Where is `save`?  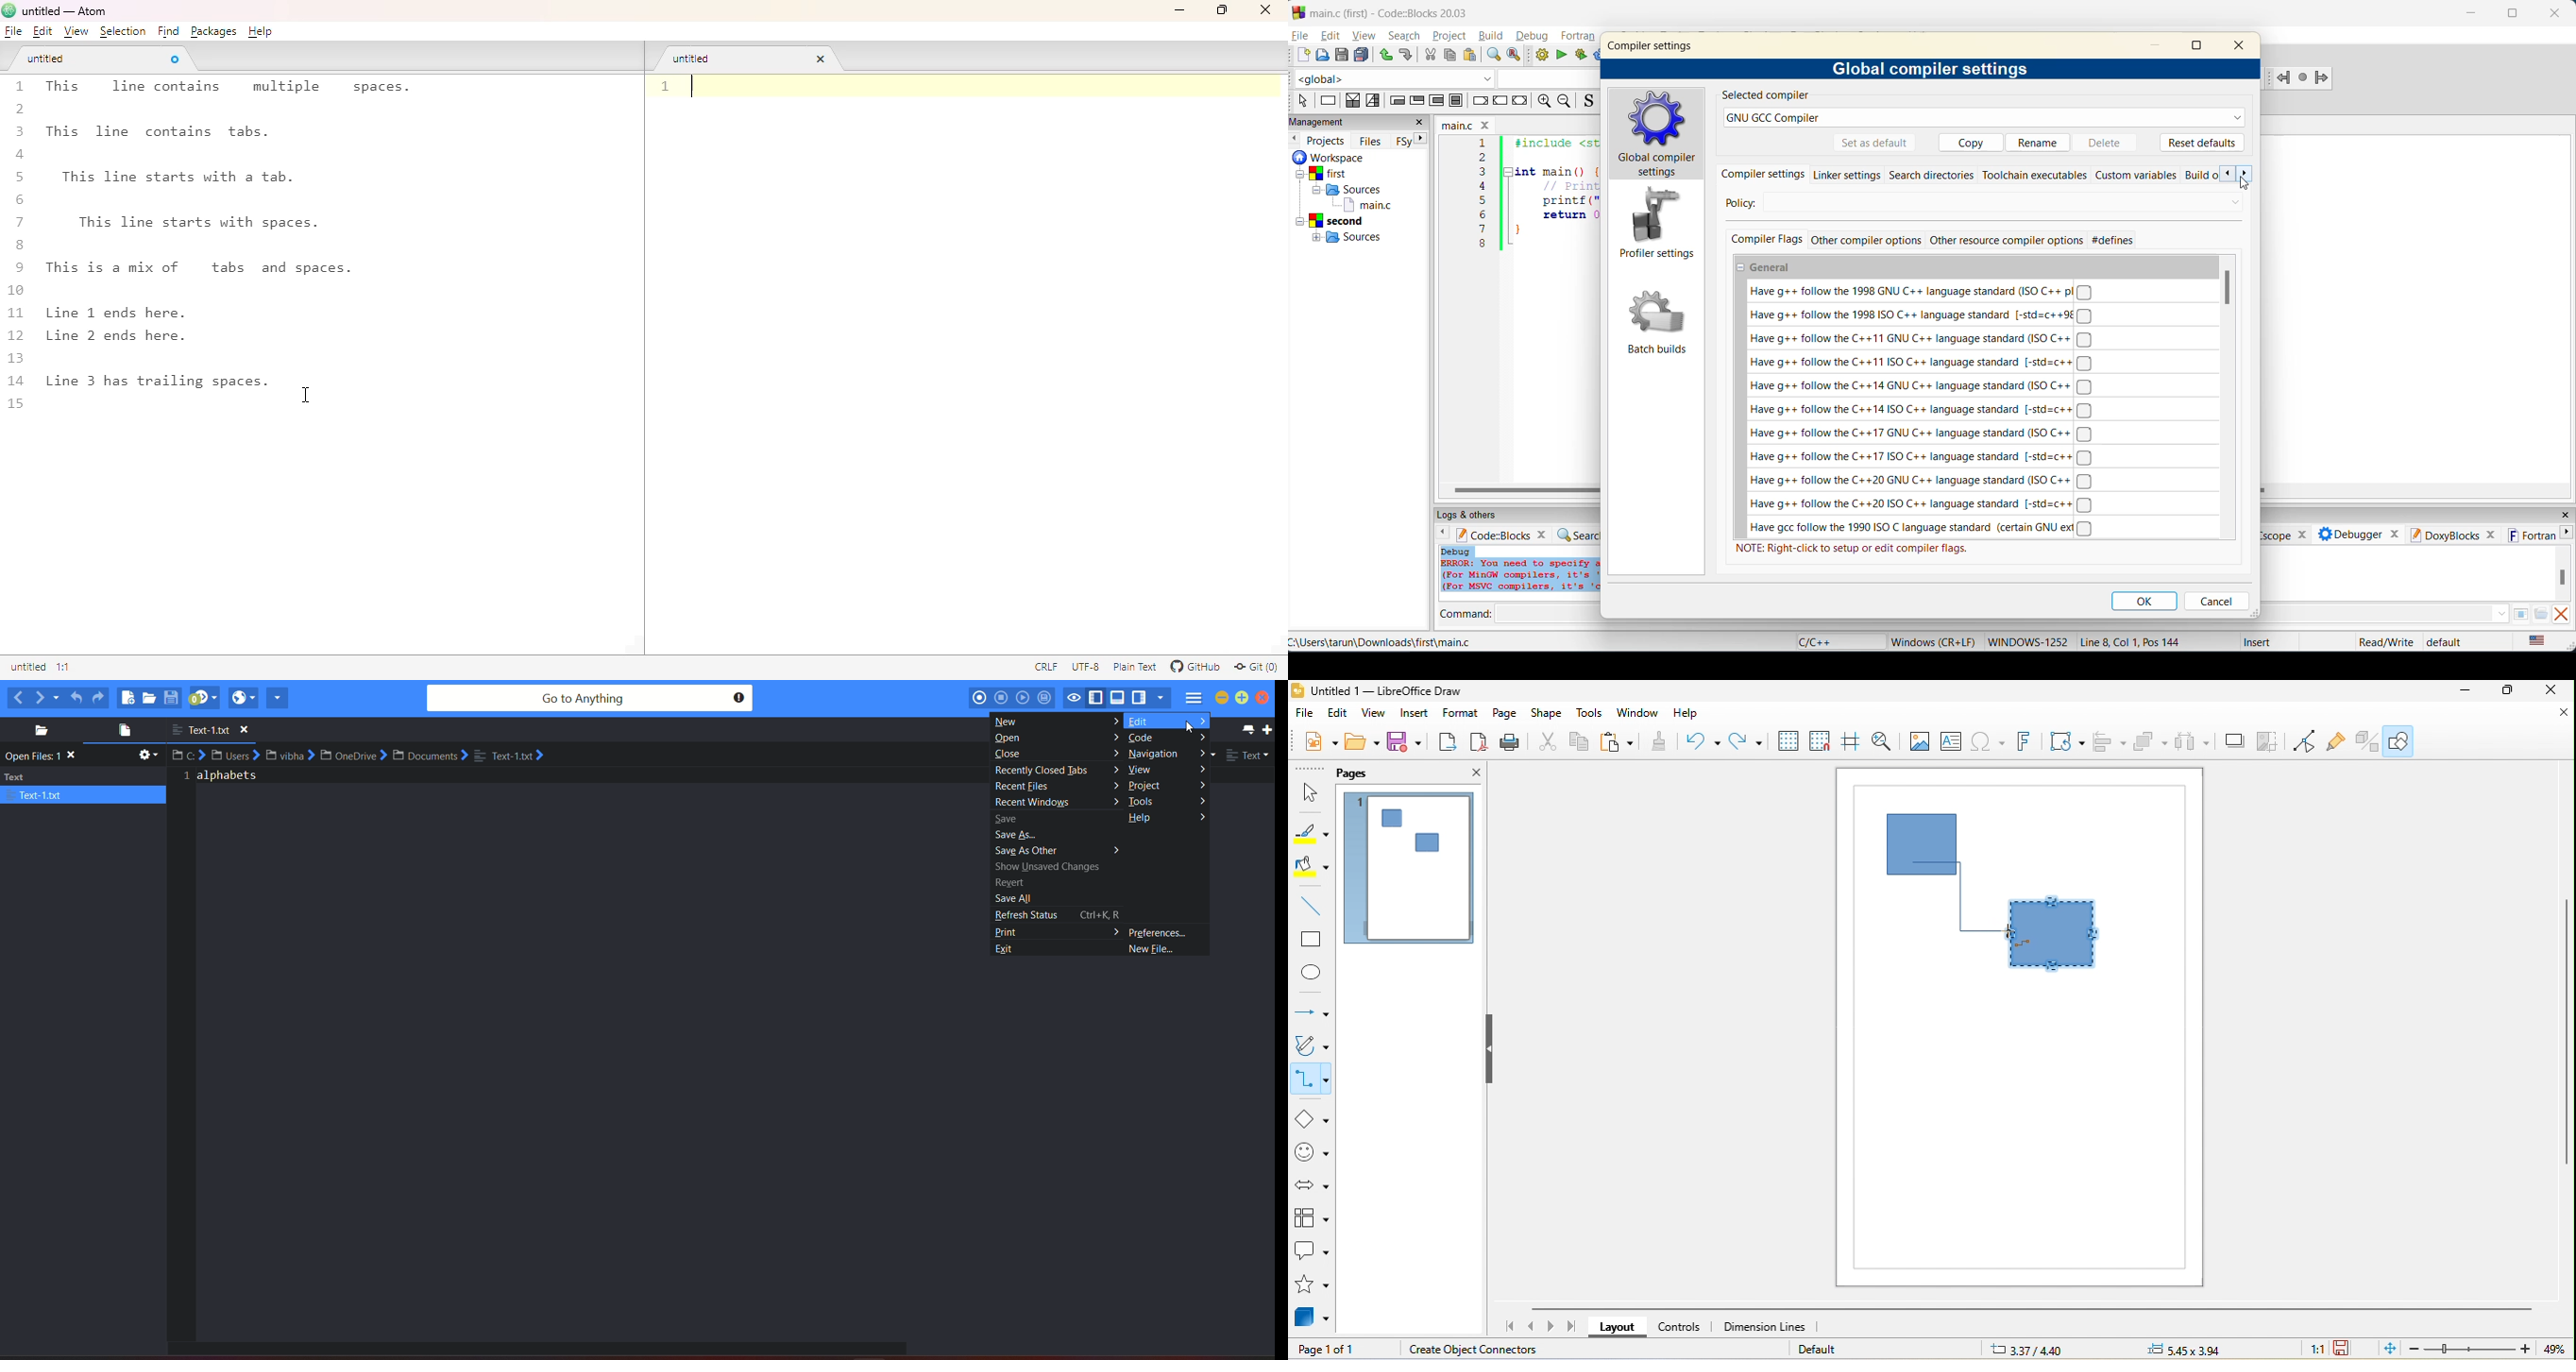
save is located at coordinates (1403, 742).